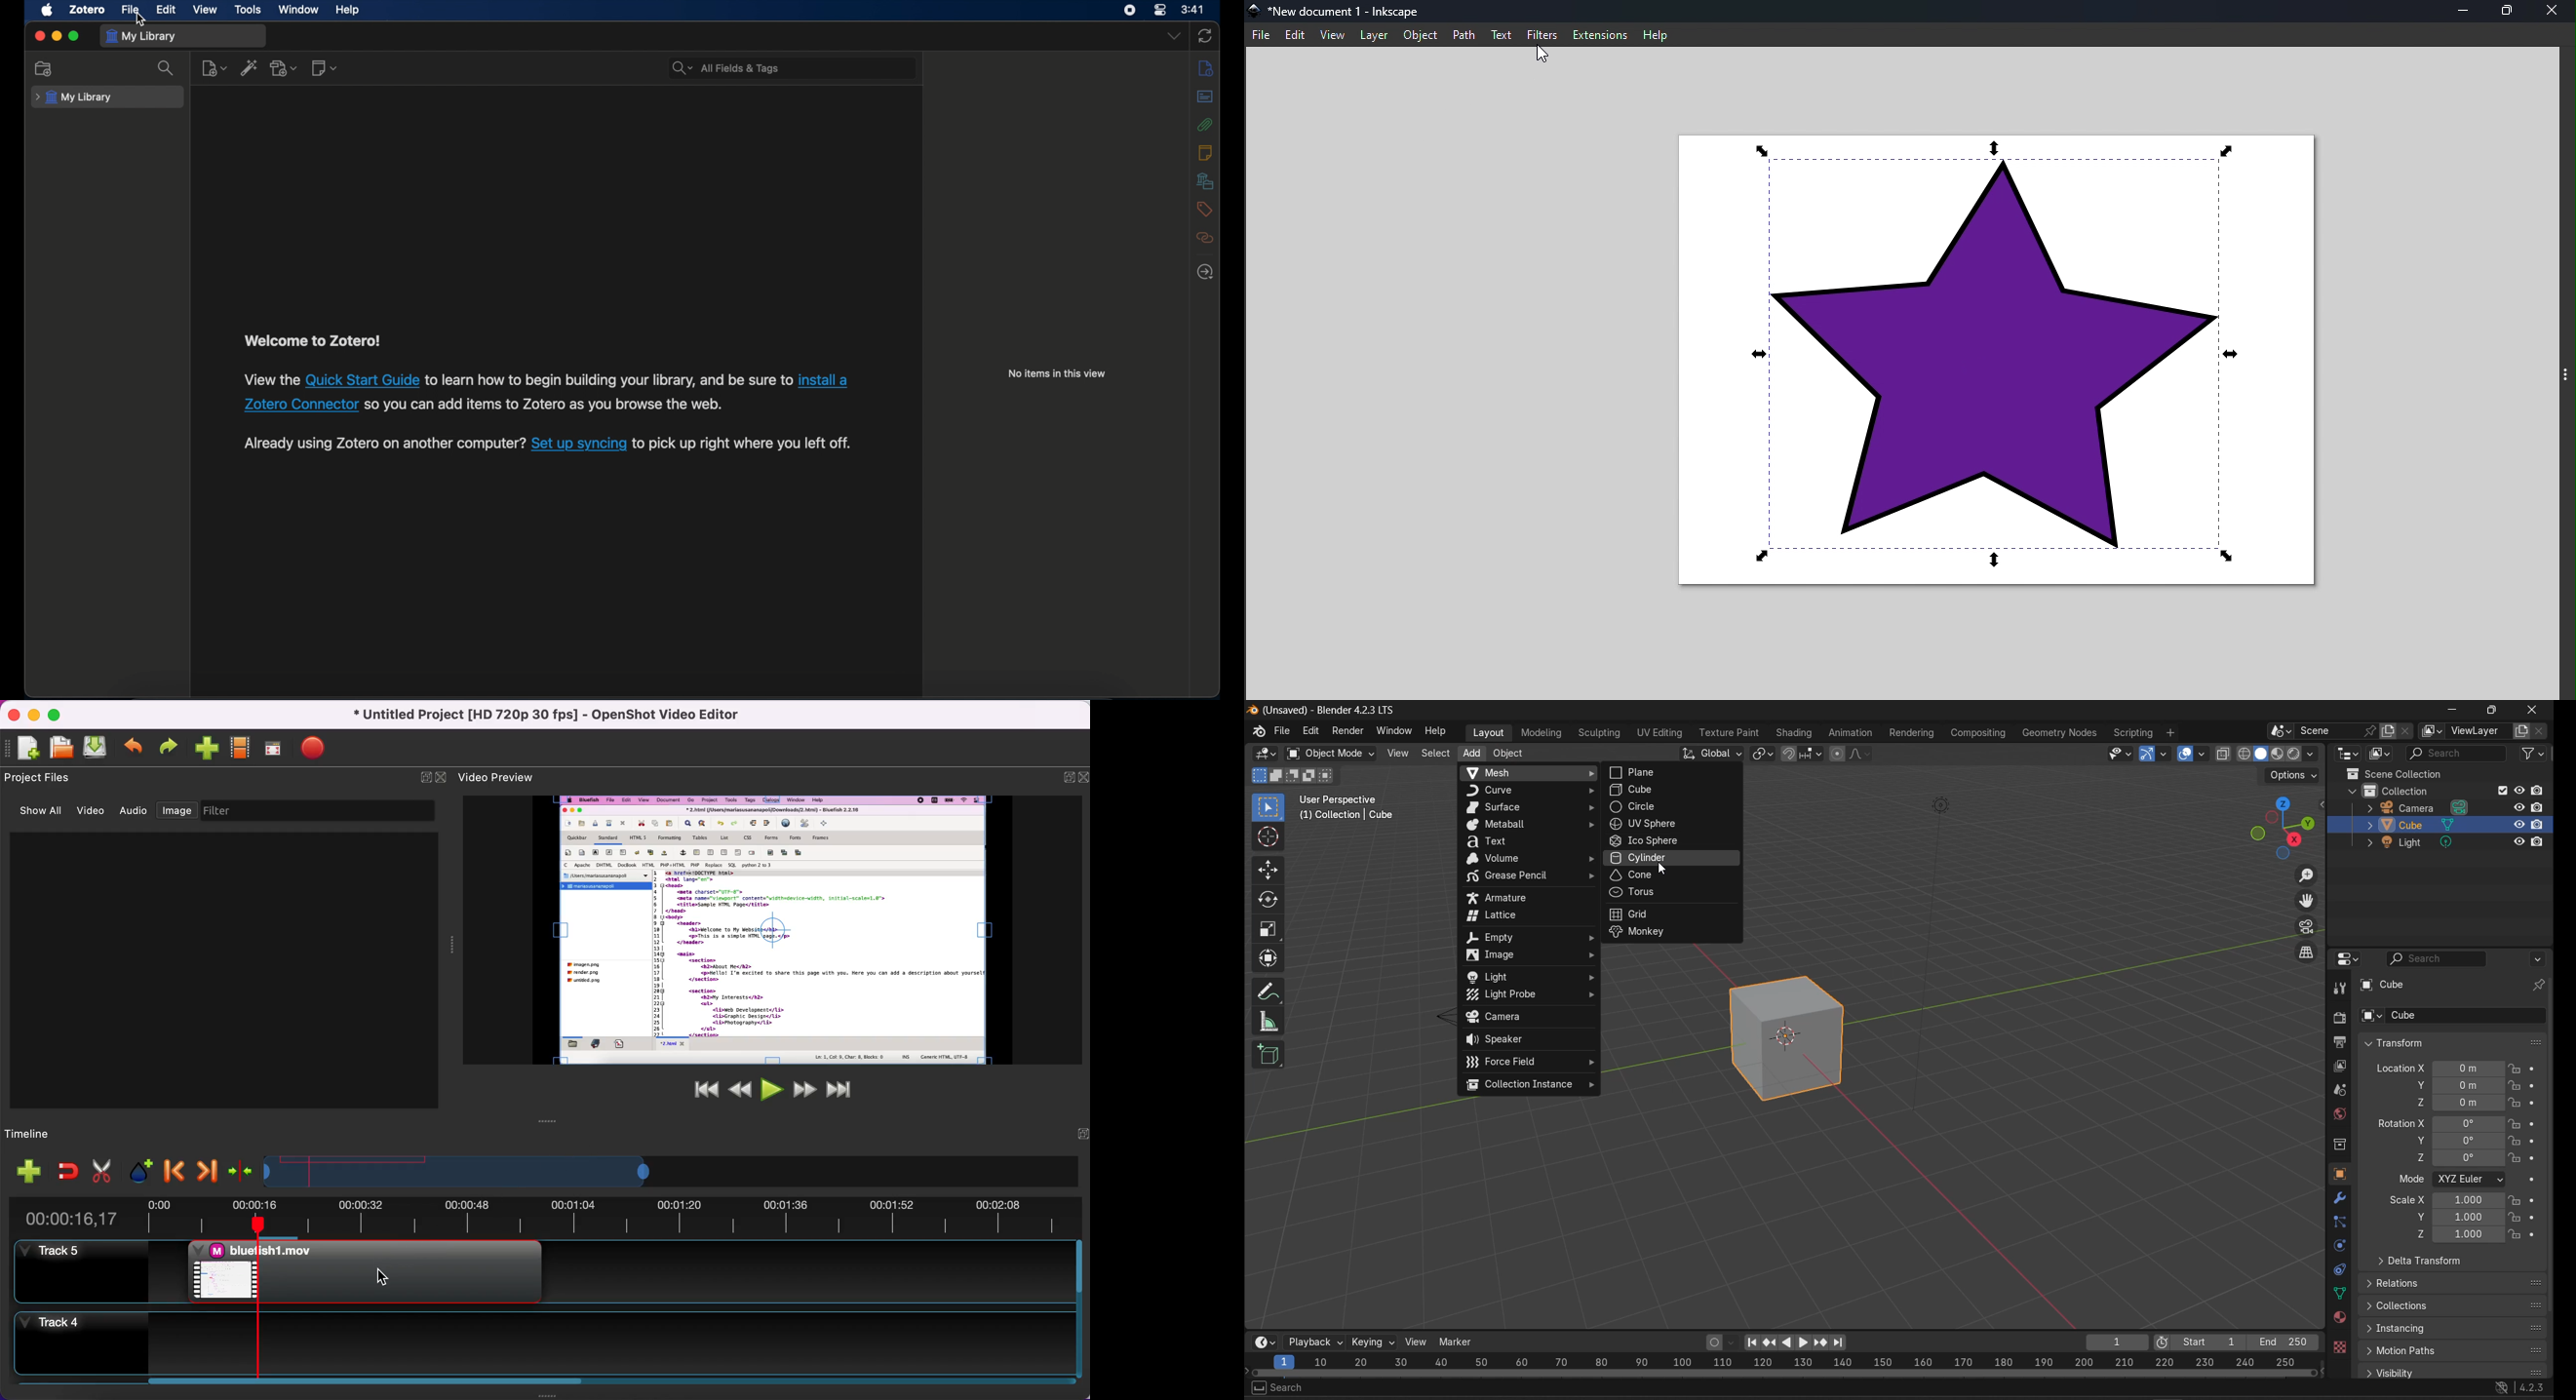  I want to click on light, so click(2418, 841).